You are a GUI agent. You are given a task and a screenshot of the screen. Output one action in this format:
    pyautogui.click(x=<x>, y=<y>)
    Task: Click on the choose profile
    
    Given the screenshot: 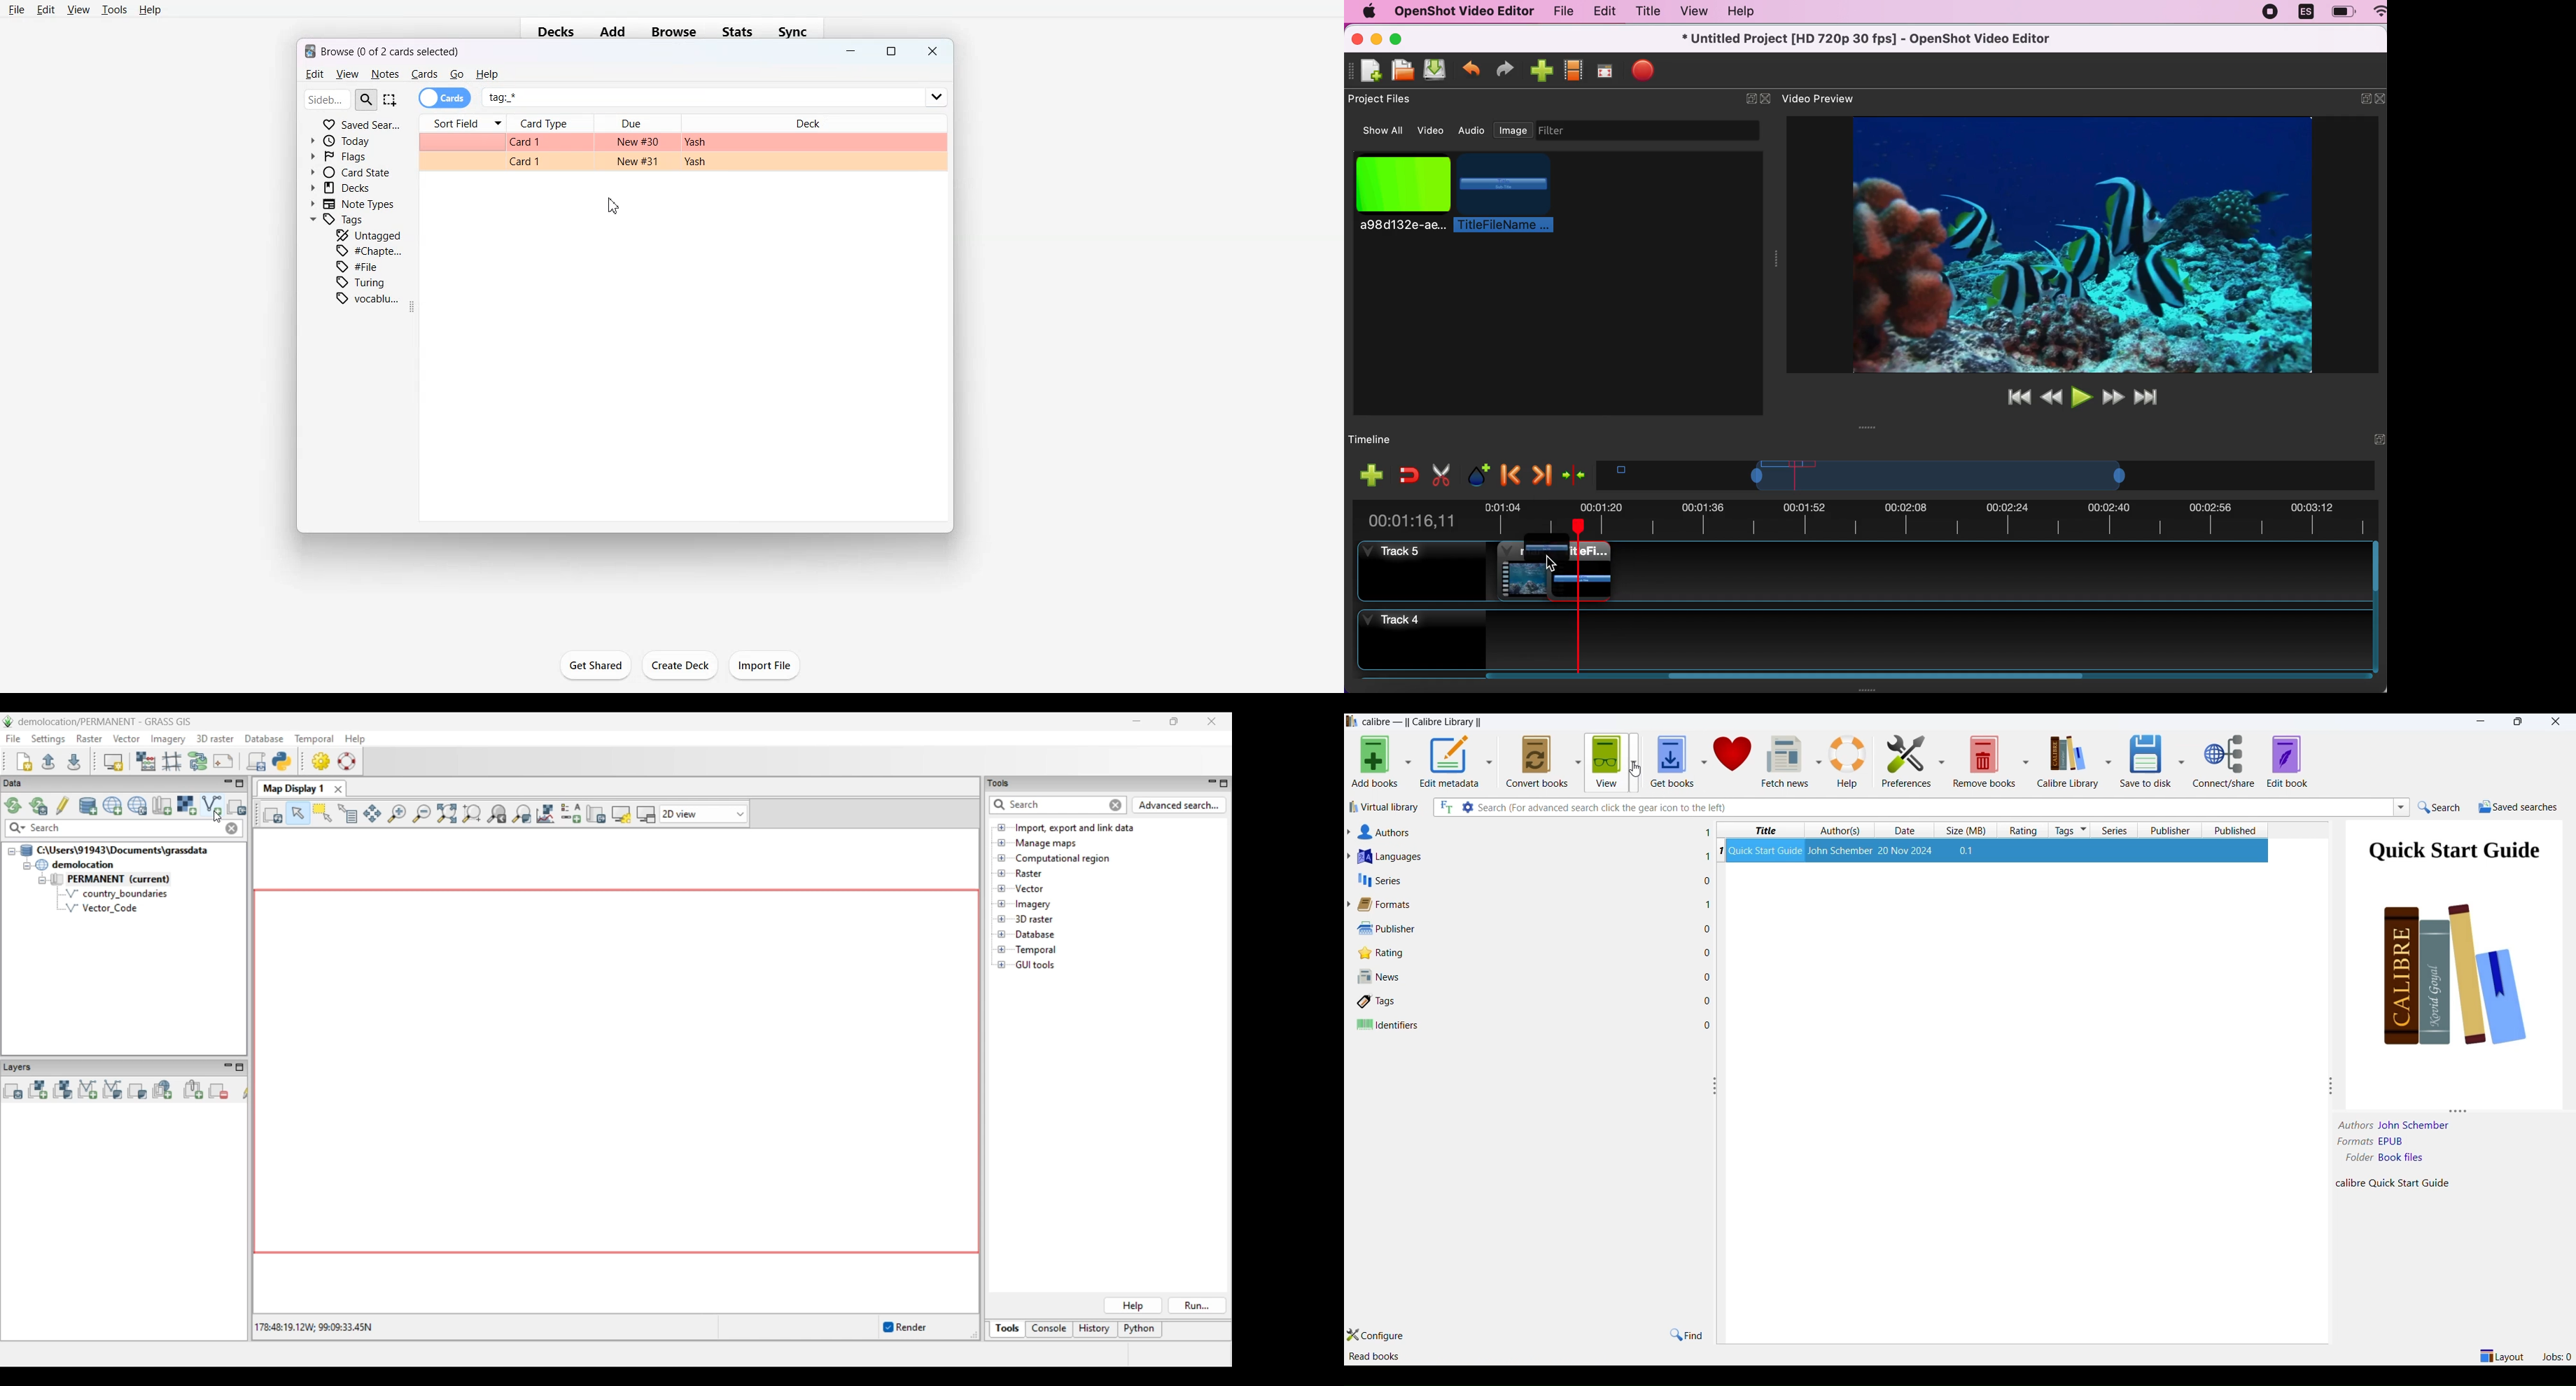 What is the action you would take?
    pyautogui.click(x=1574, y=69)
    